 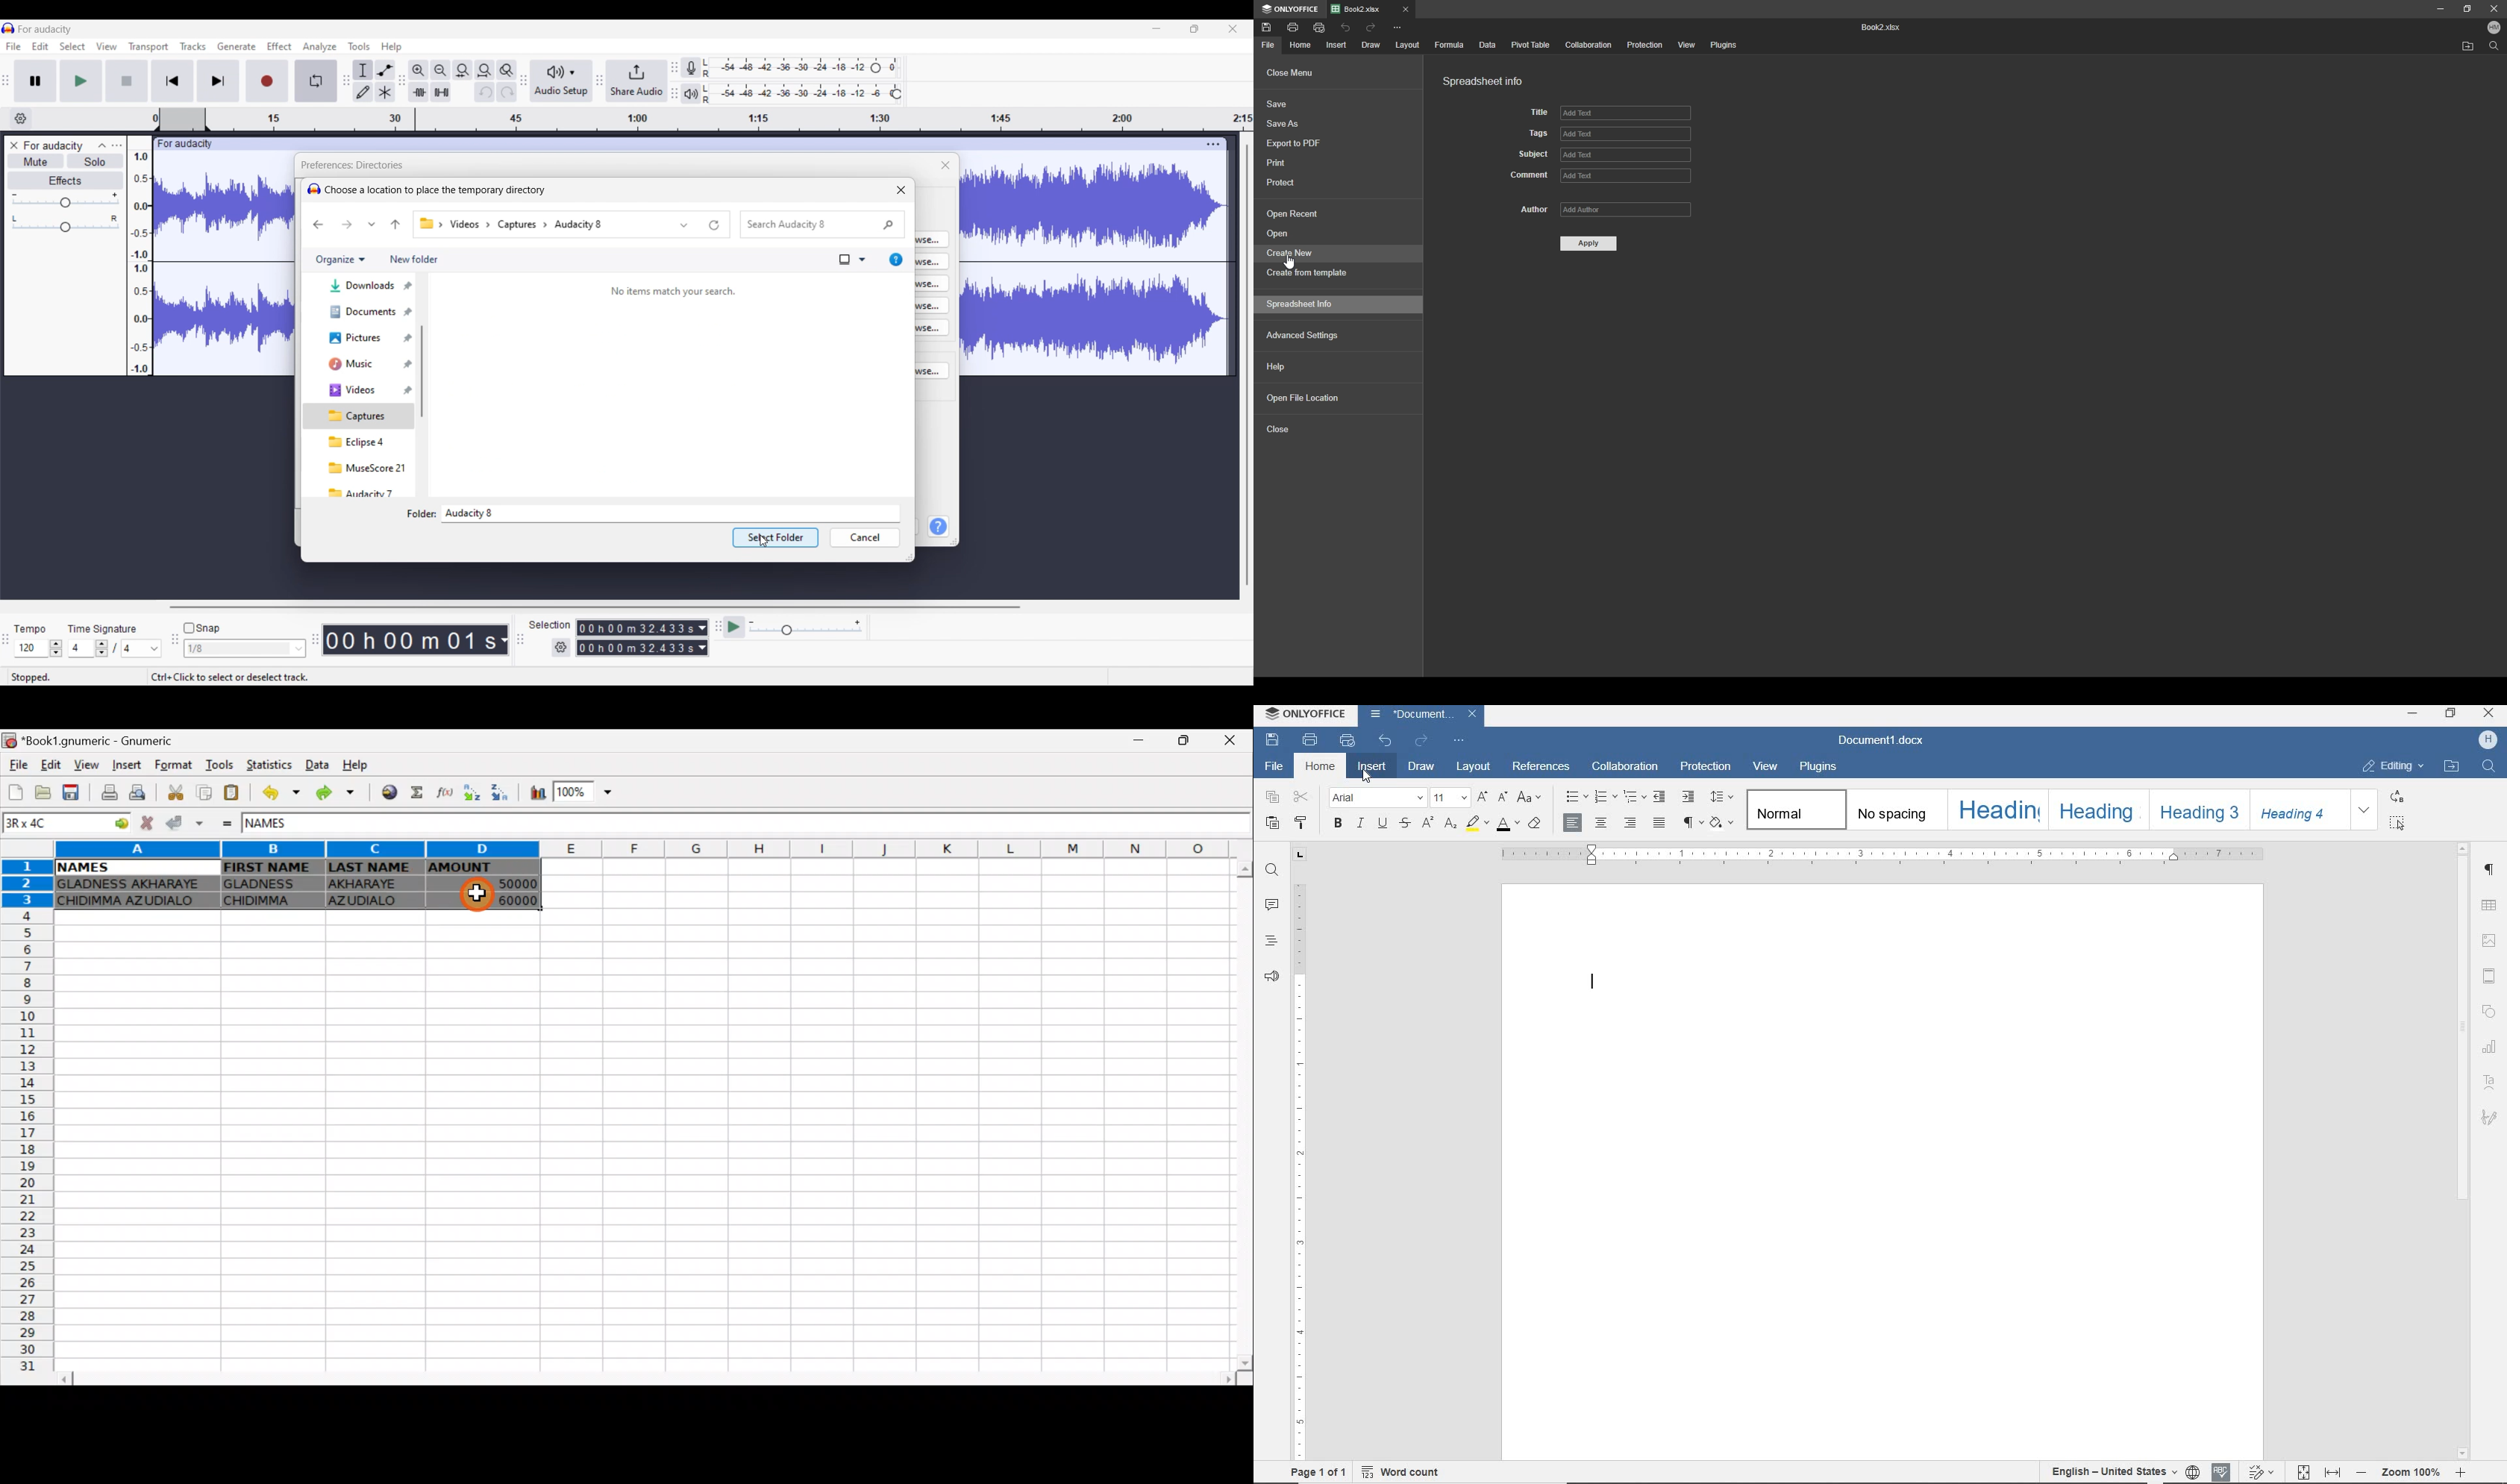 I want to click on File, so click(x=1274, y=766).